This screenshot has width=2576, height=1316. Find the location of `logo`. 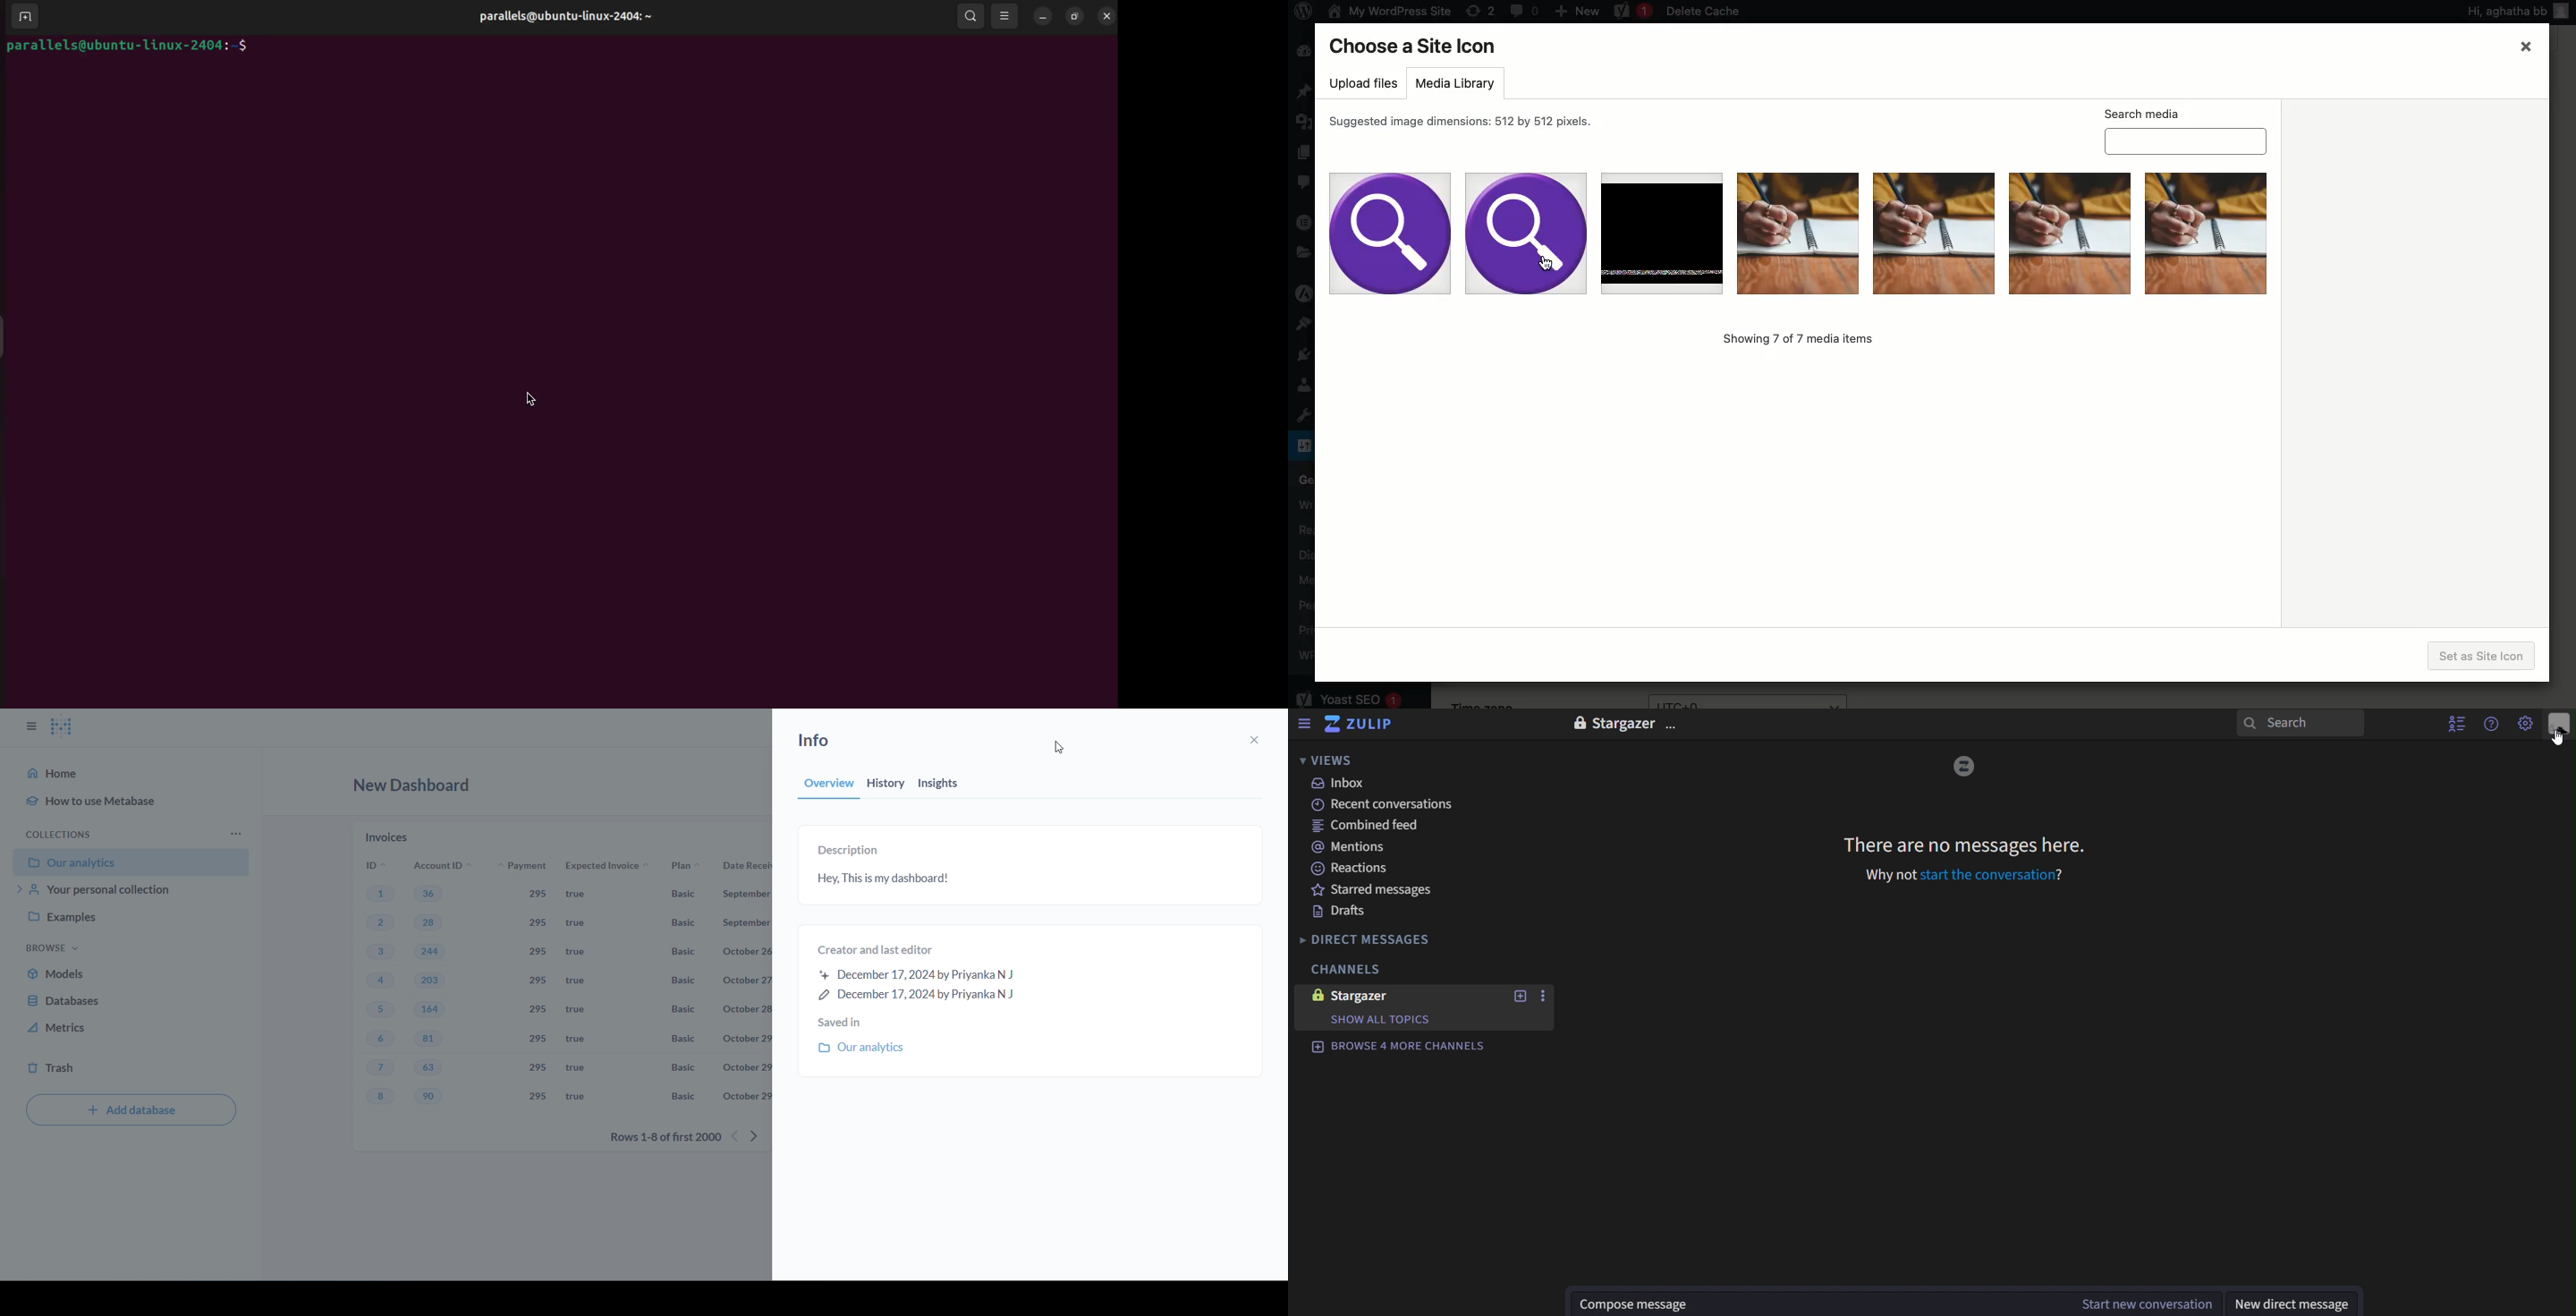

logo is located at coordinates (60, 728).